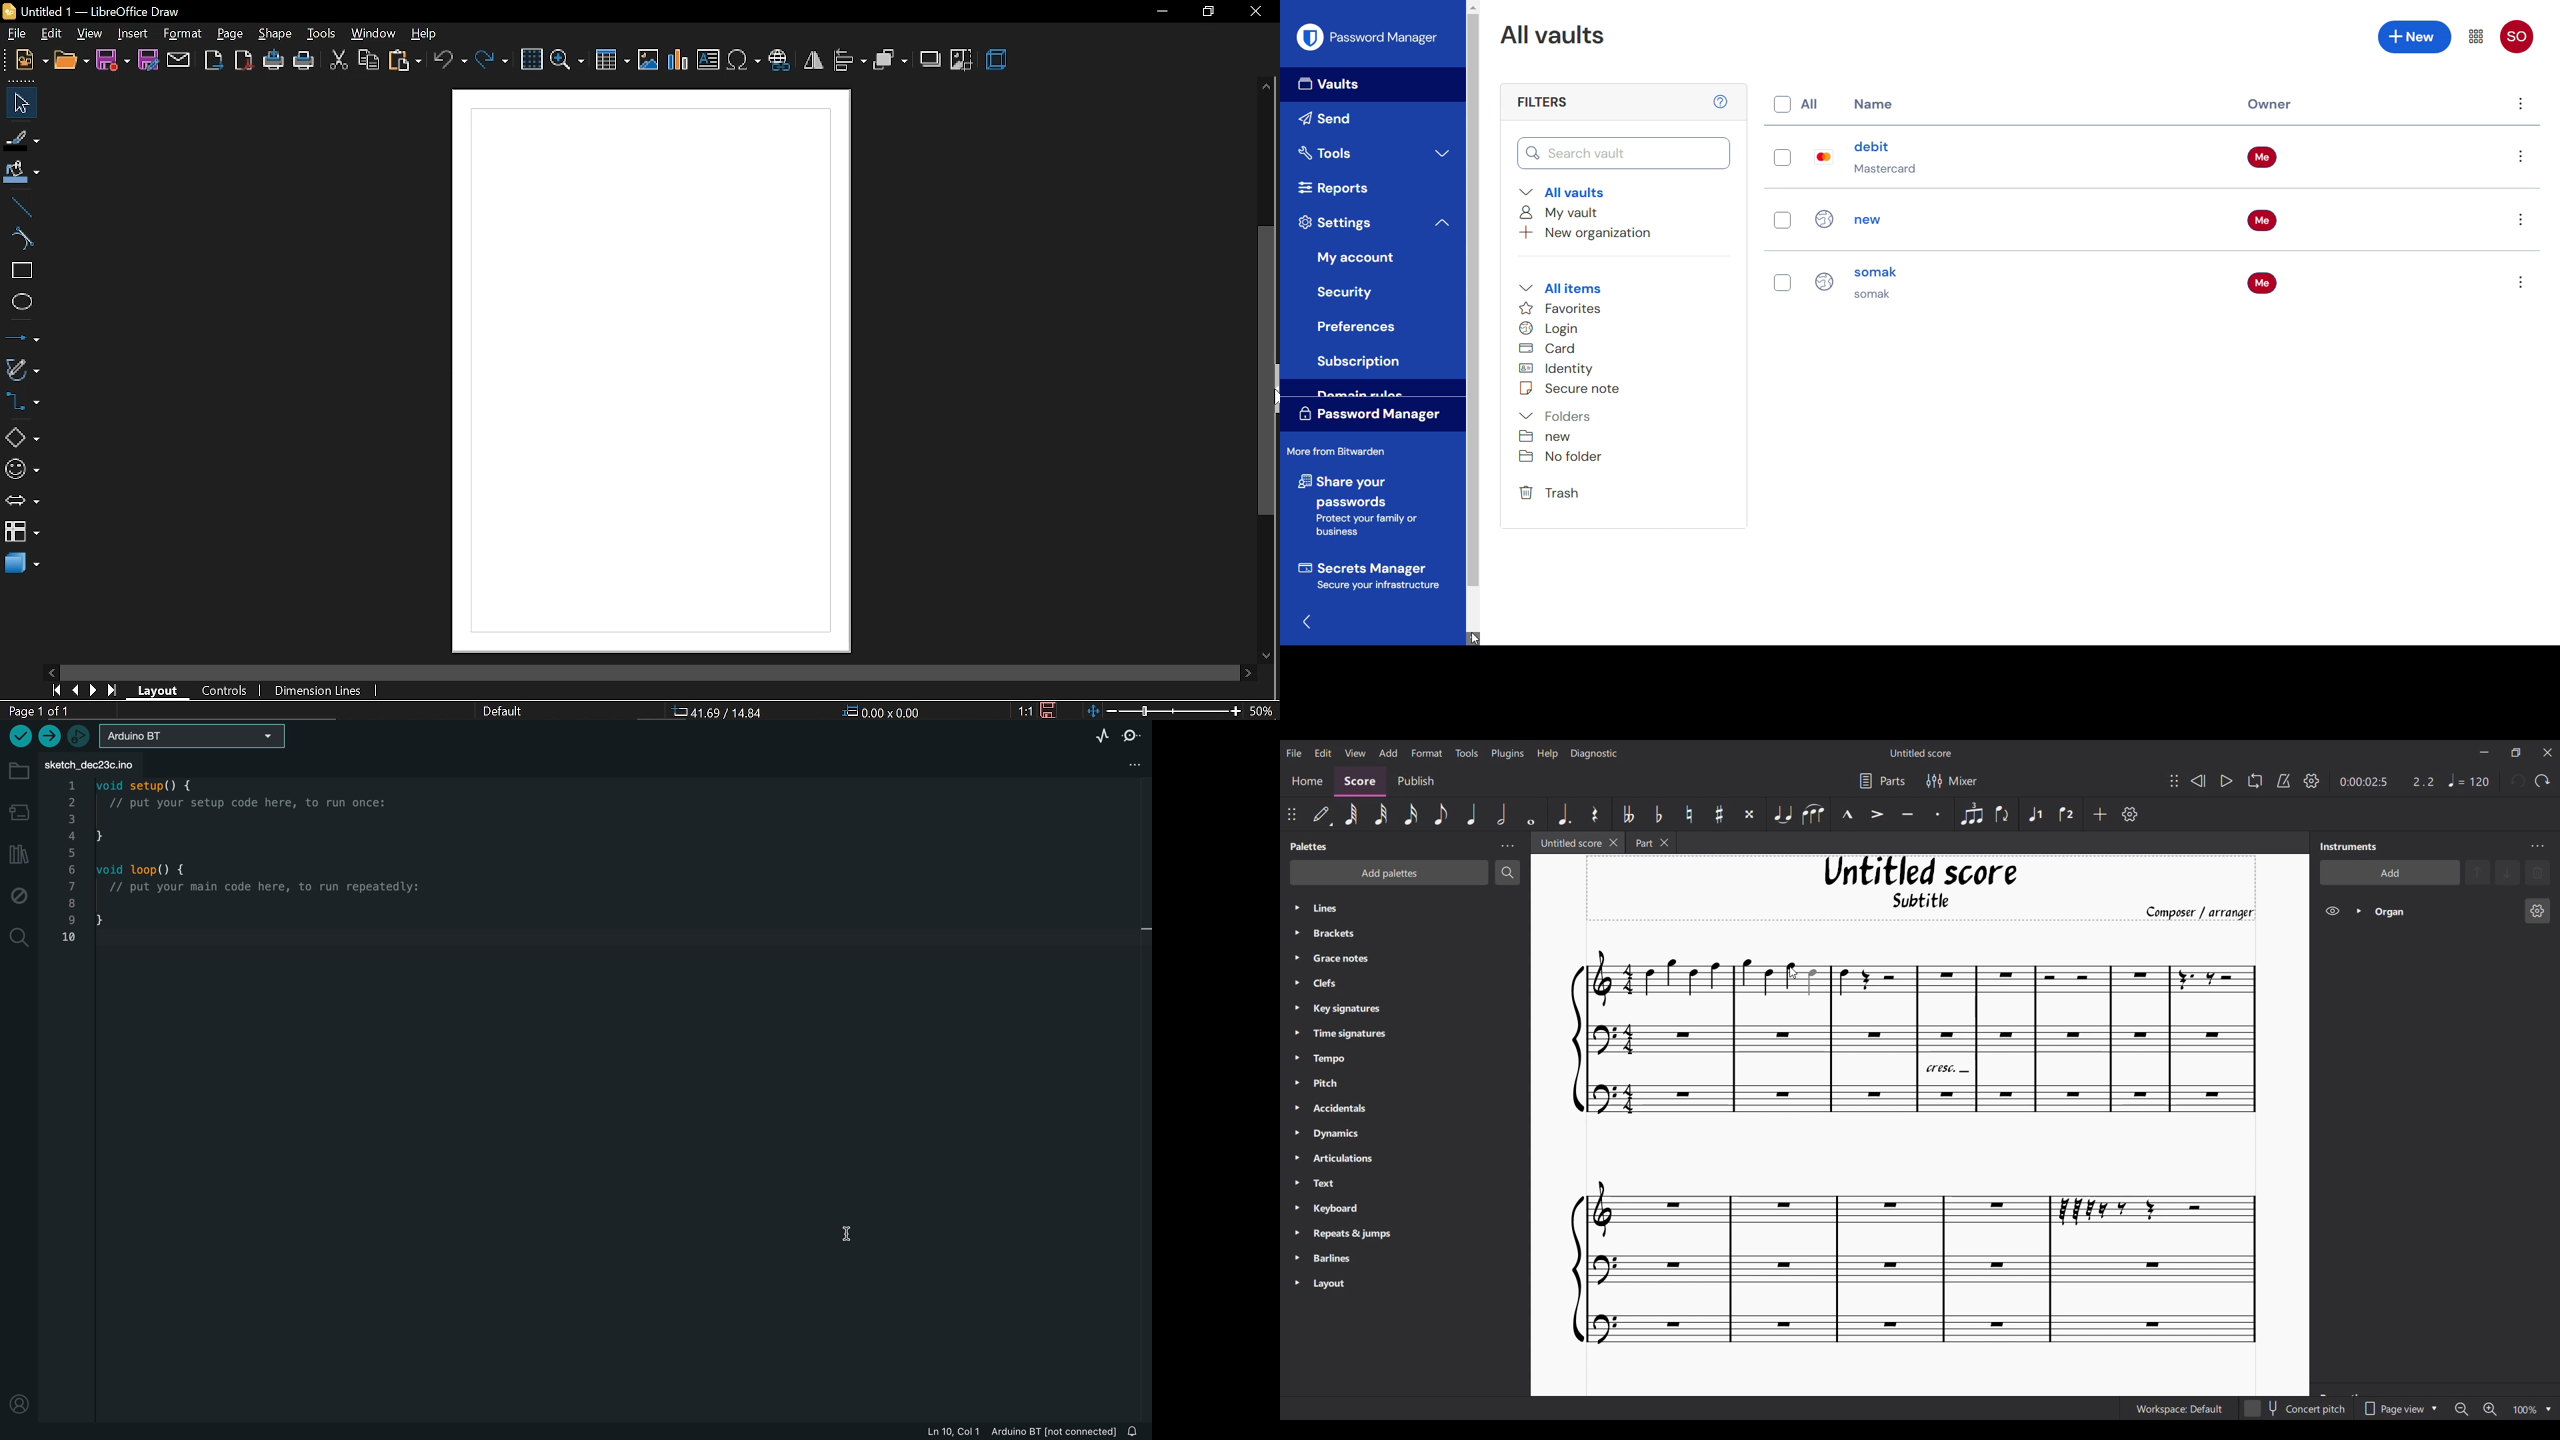 The height and width of the screenshot is (1456, 2576). What do you see at coordinates (929, 58) in the screenshot?
I see `shadow` at bounding box center [929, 58].